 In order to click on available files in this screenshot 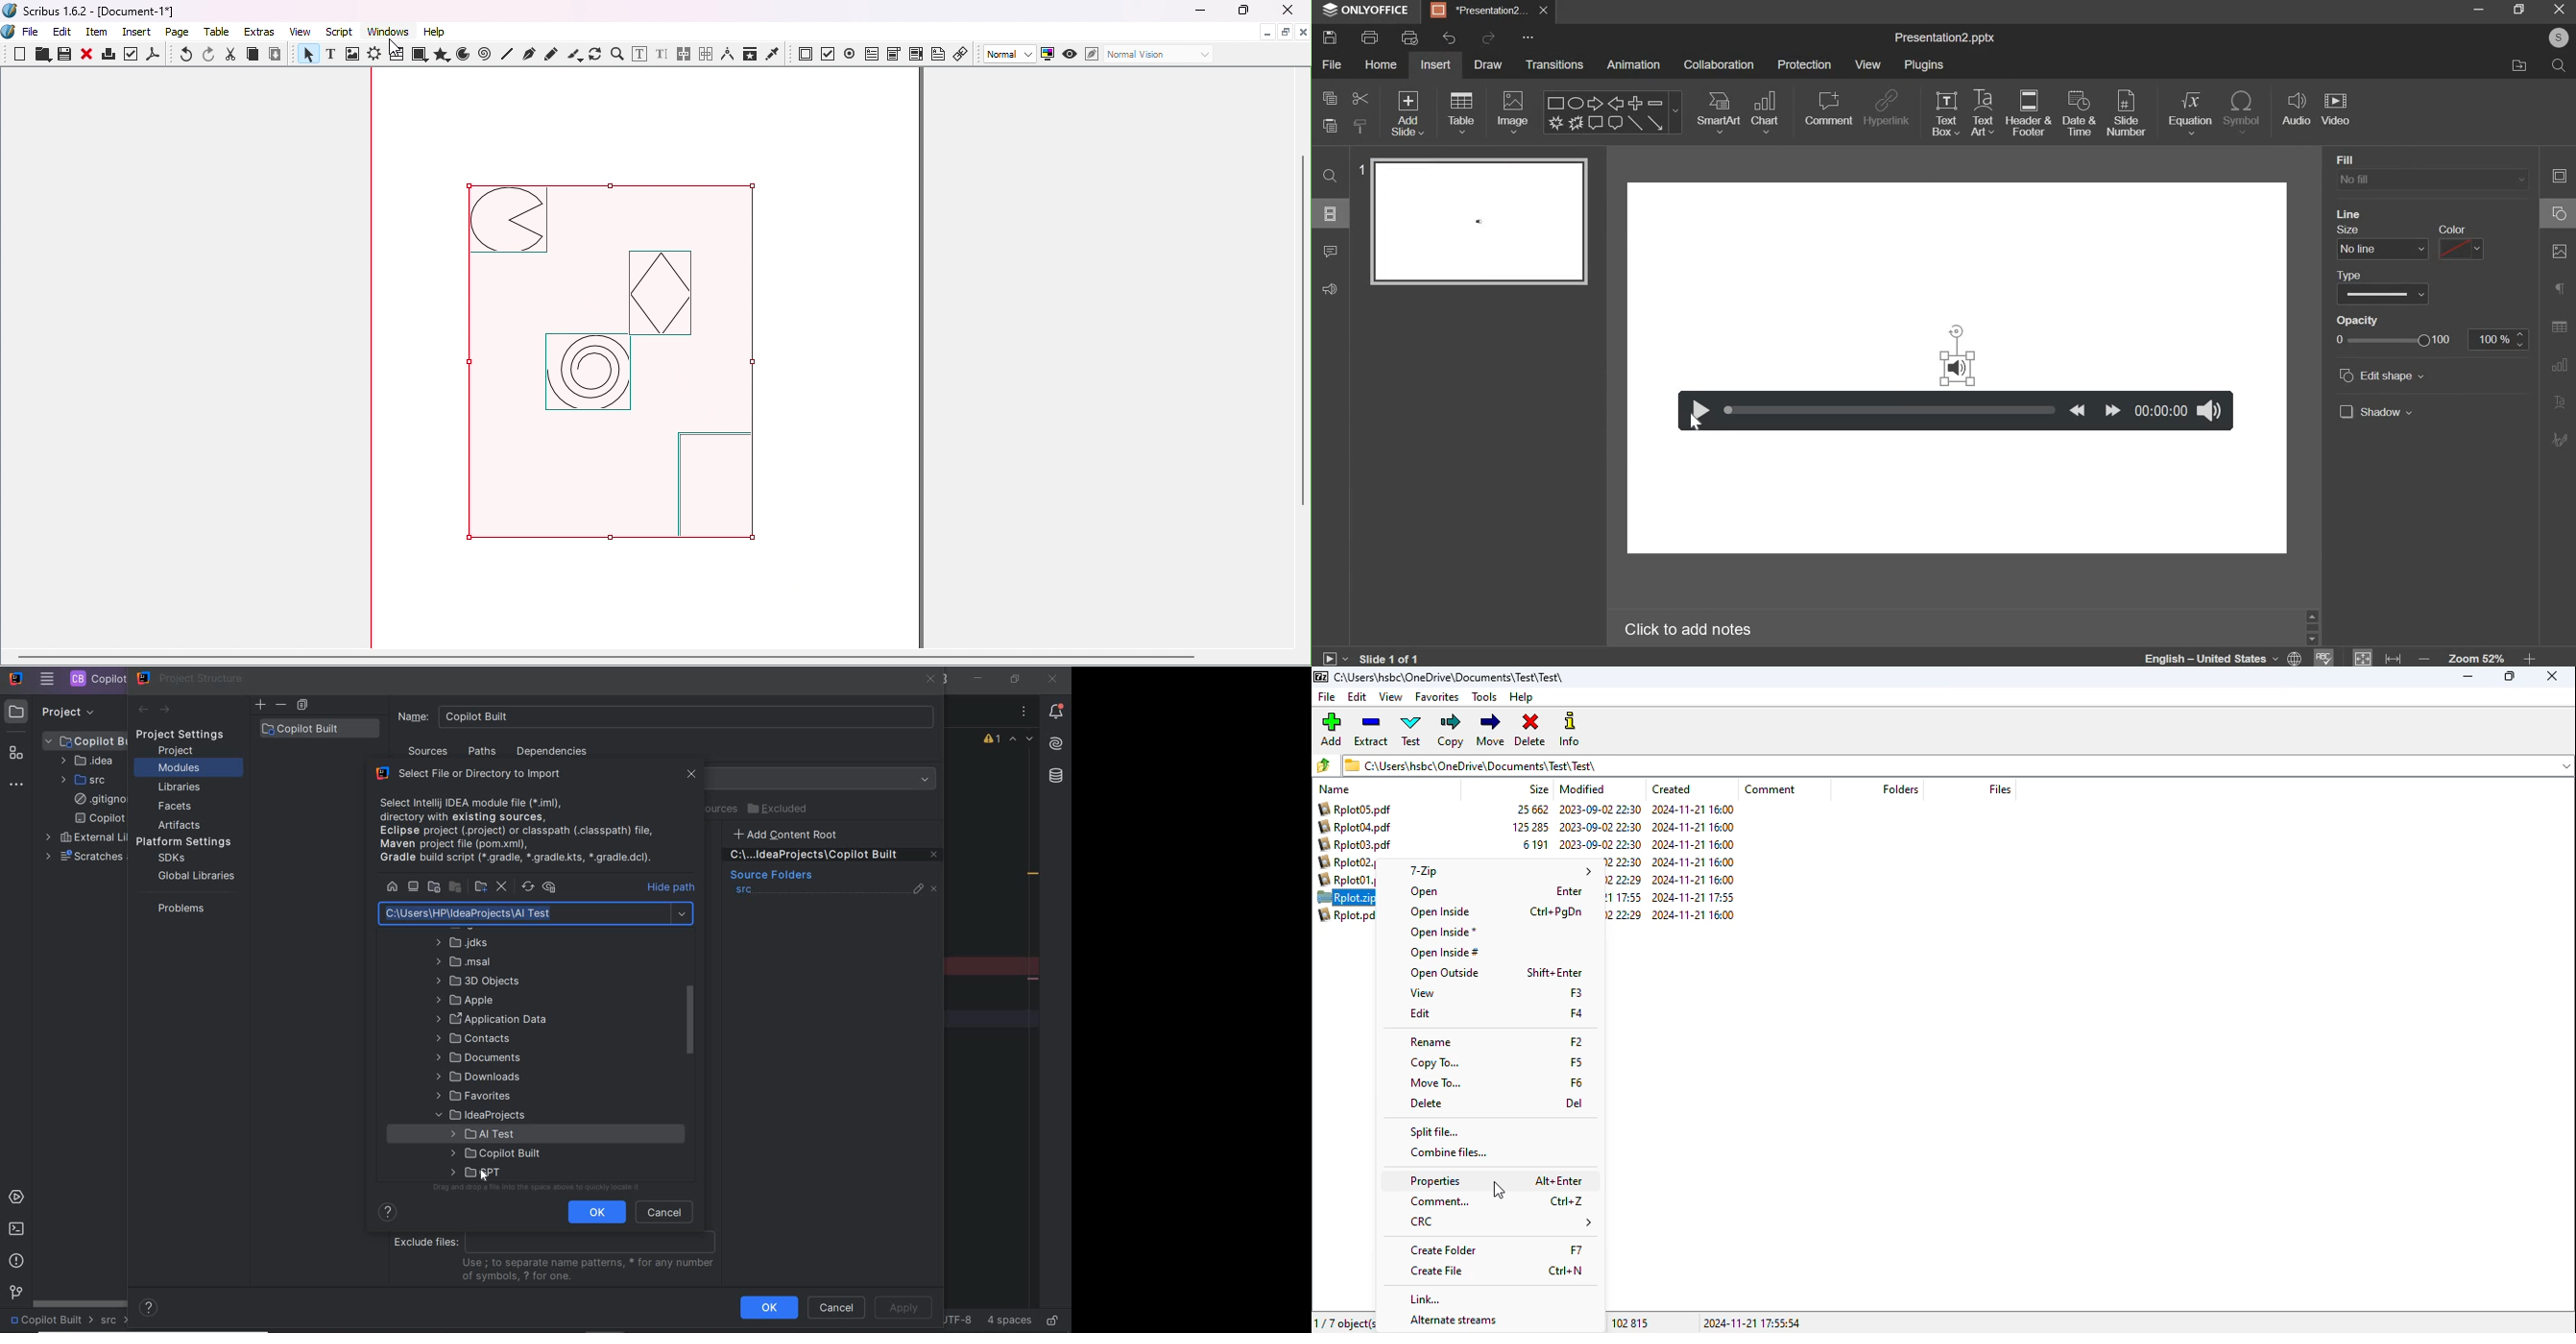, I will do `click(526, 829)`.